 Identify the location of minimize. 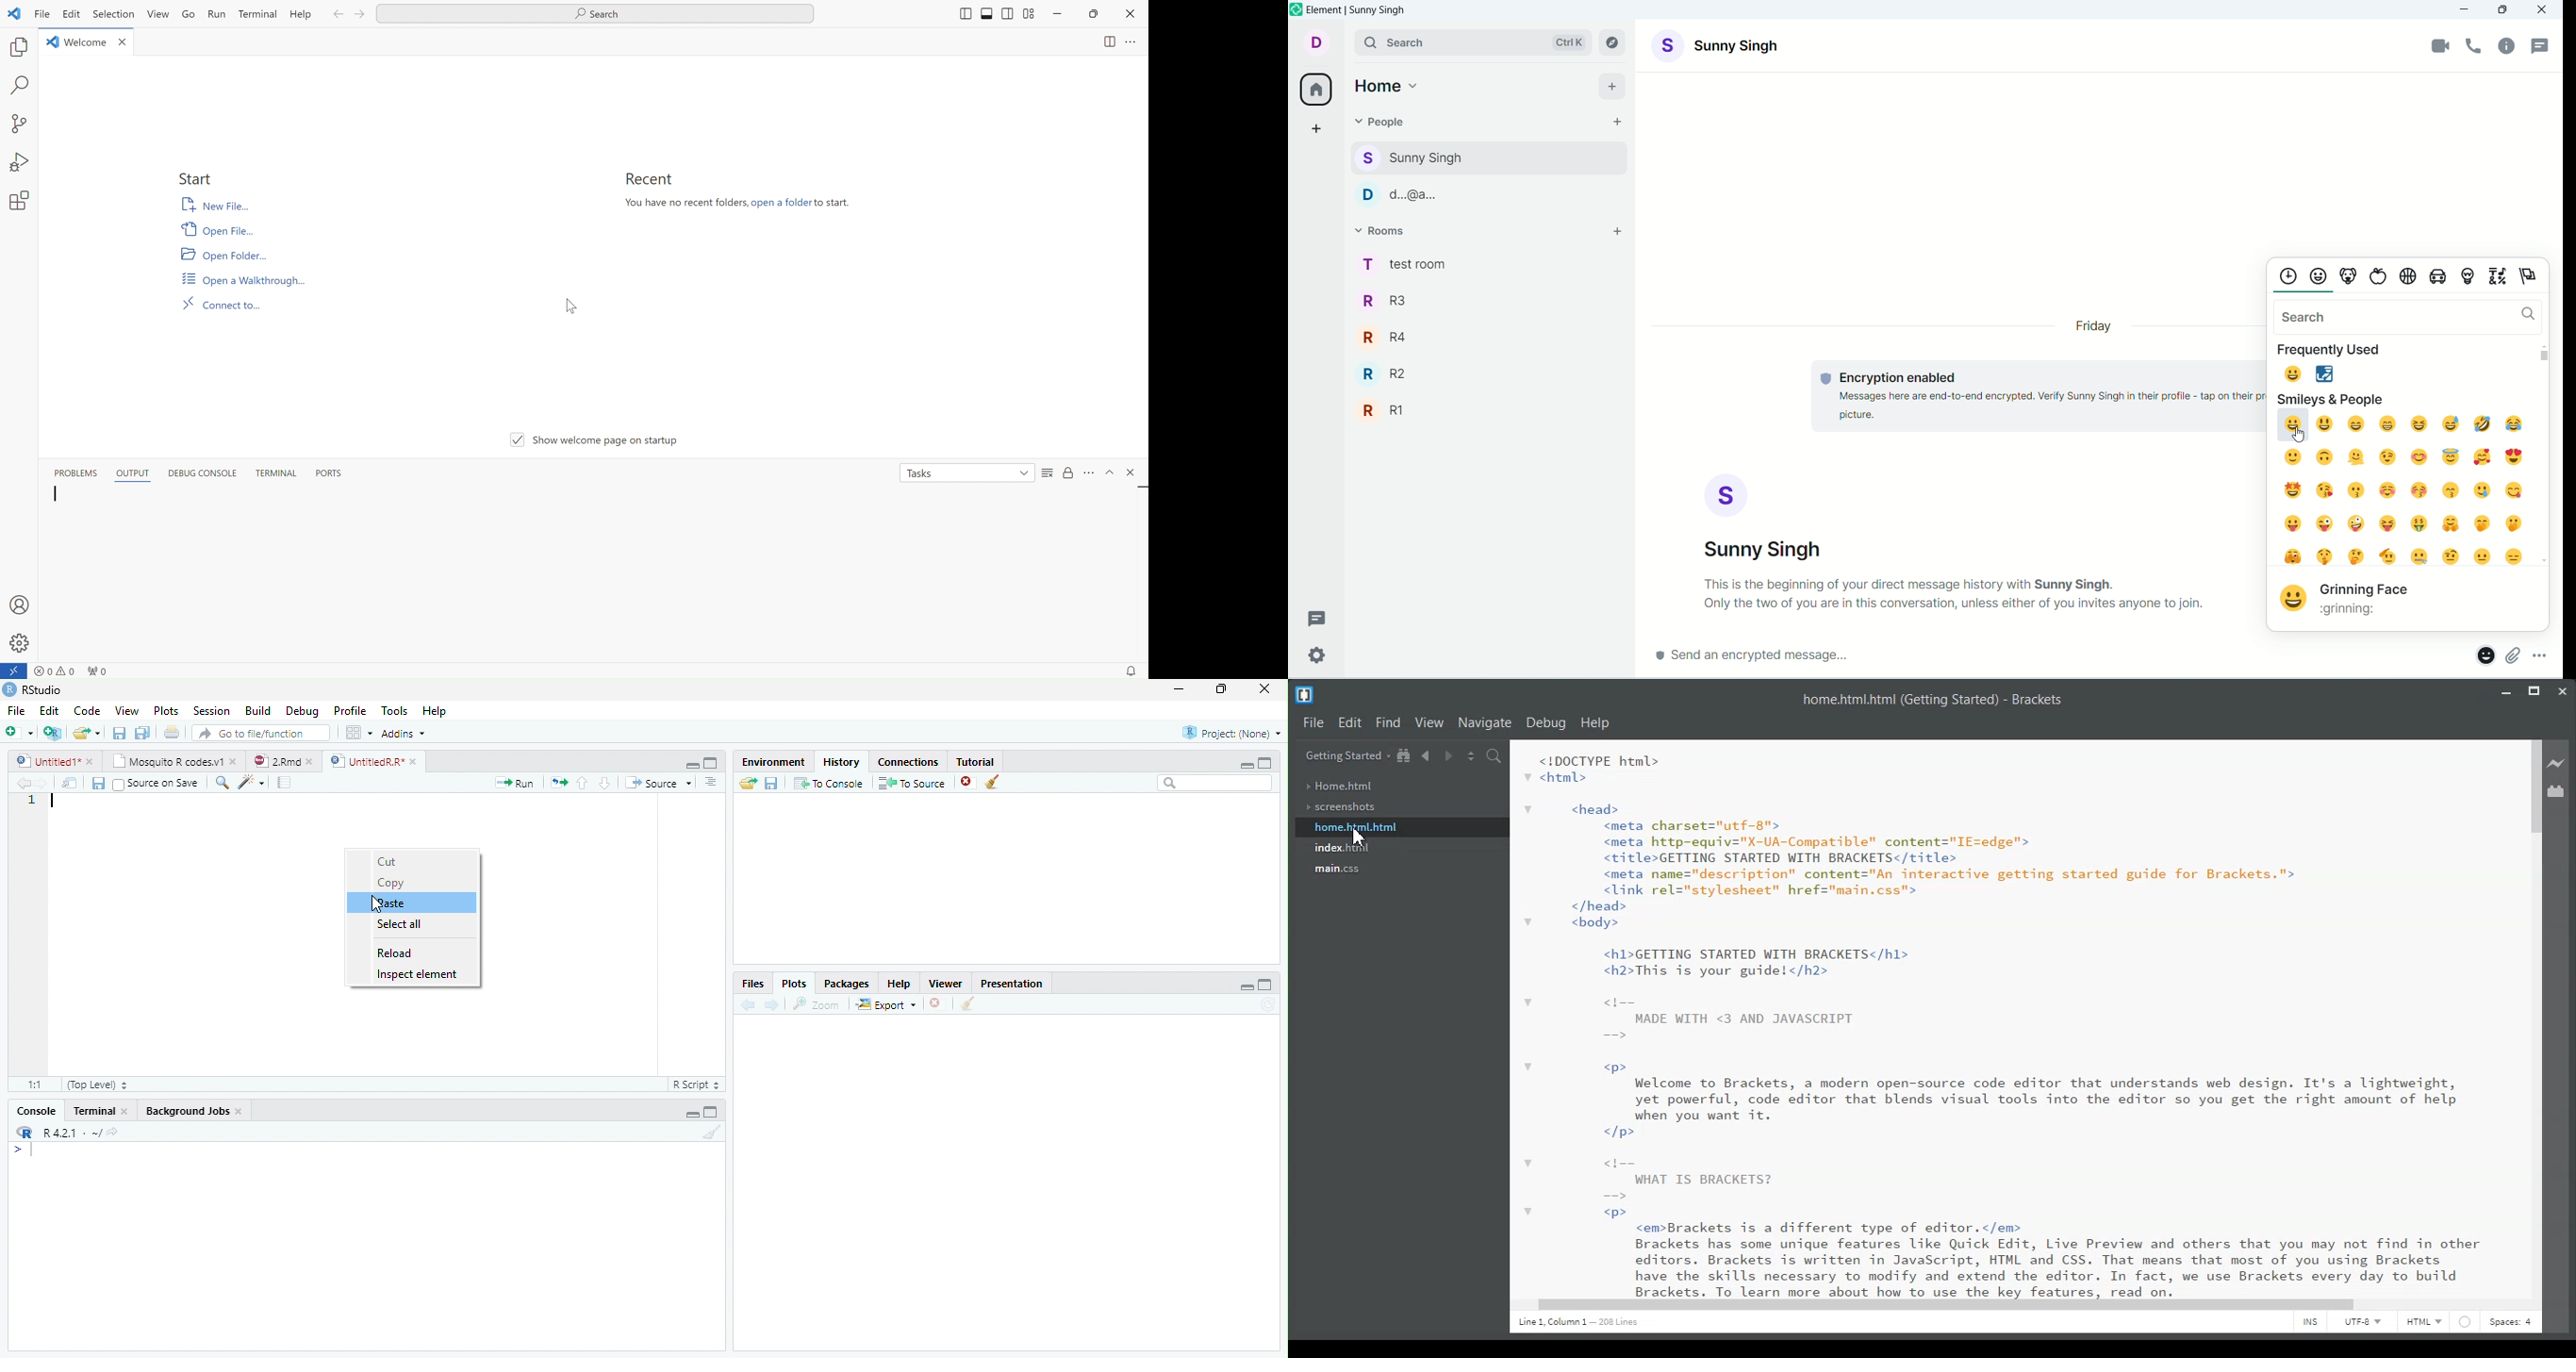
(1247, 986).